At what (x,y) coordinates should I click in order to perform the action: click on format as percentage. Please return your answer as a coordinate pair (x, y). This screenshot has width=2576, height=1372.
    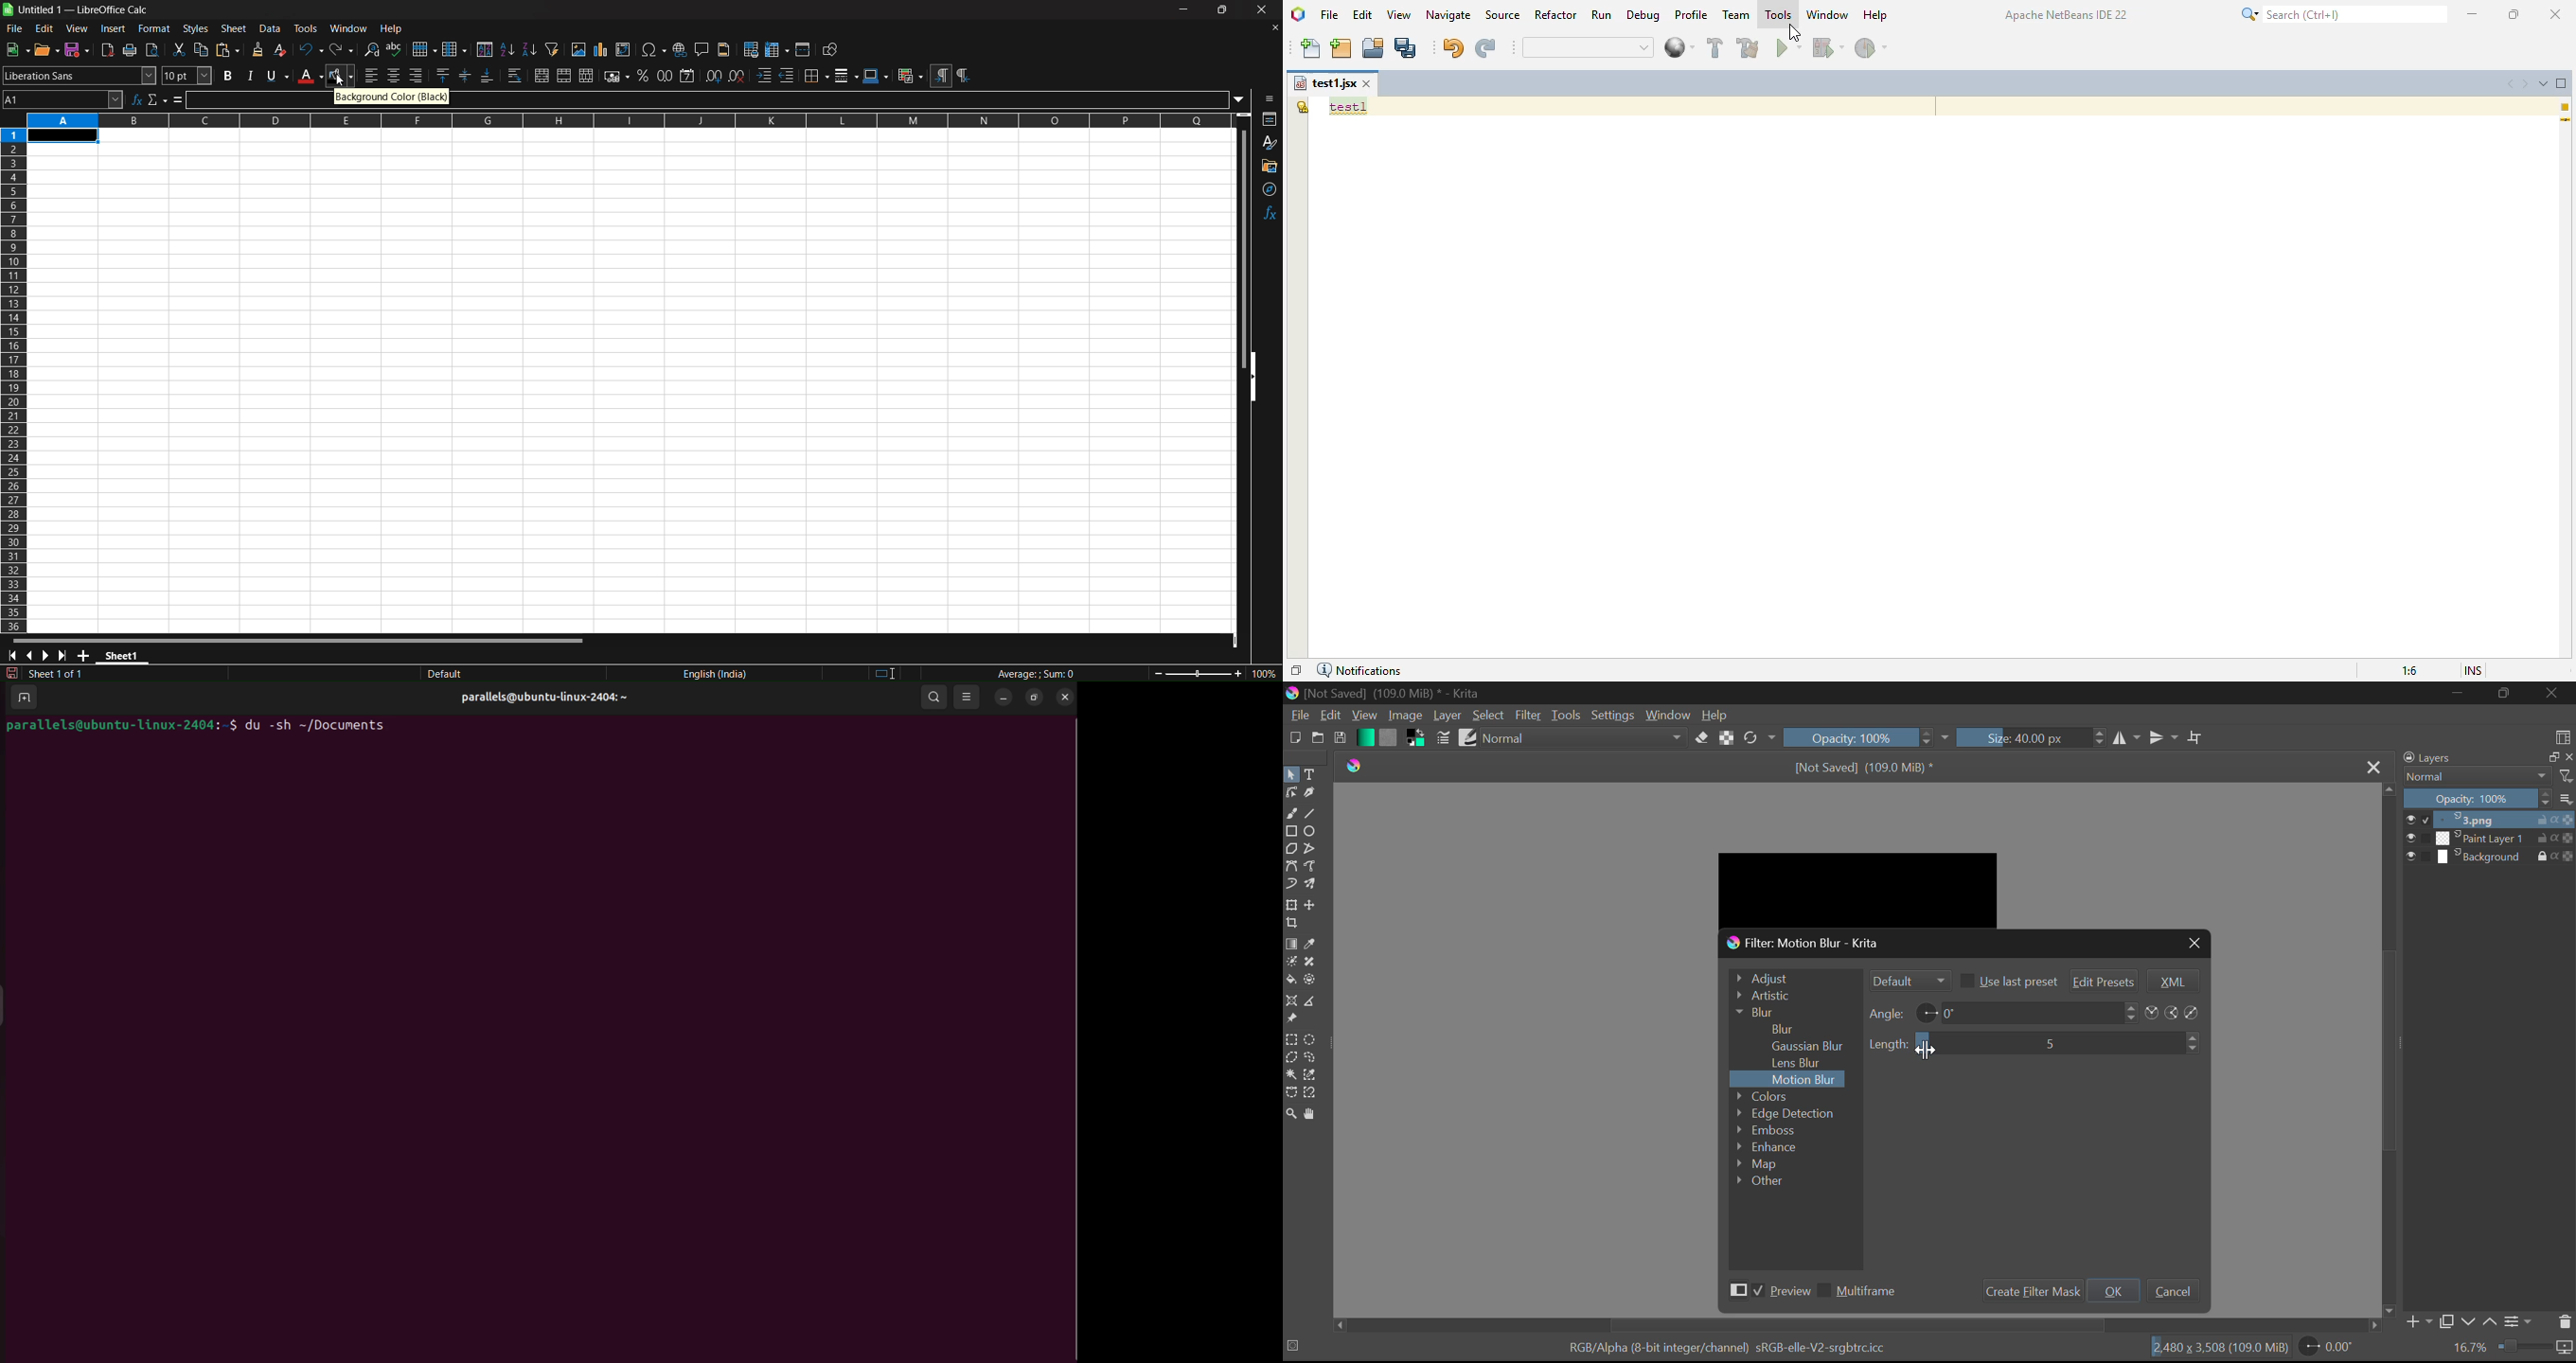
    Looking at the image, I should click on (643, 76).